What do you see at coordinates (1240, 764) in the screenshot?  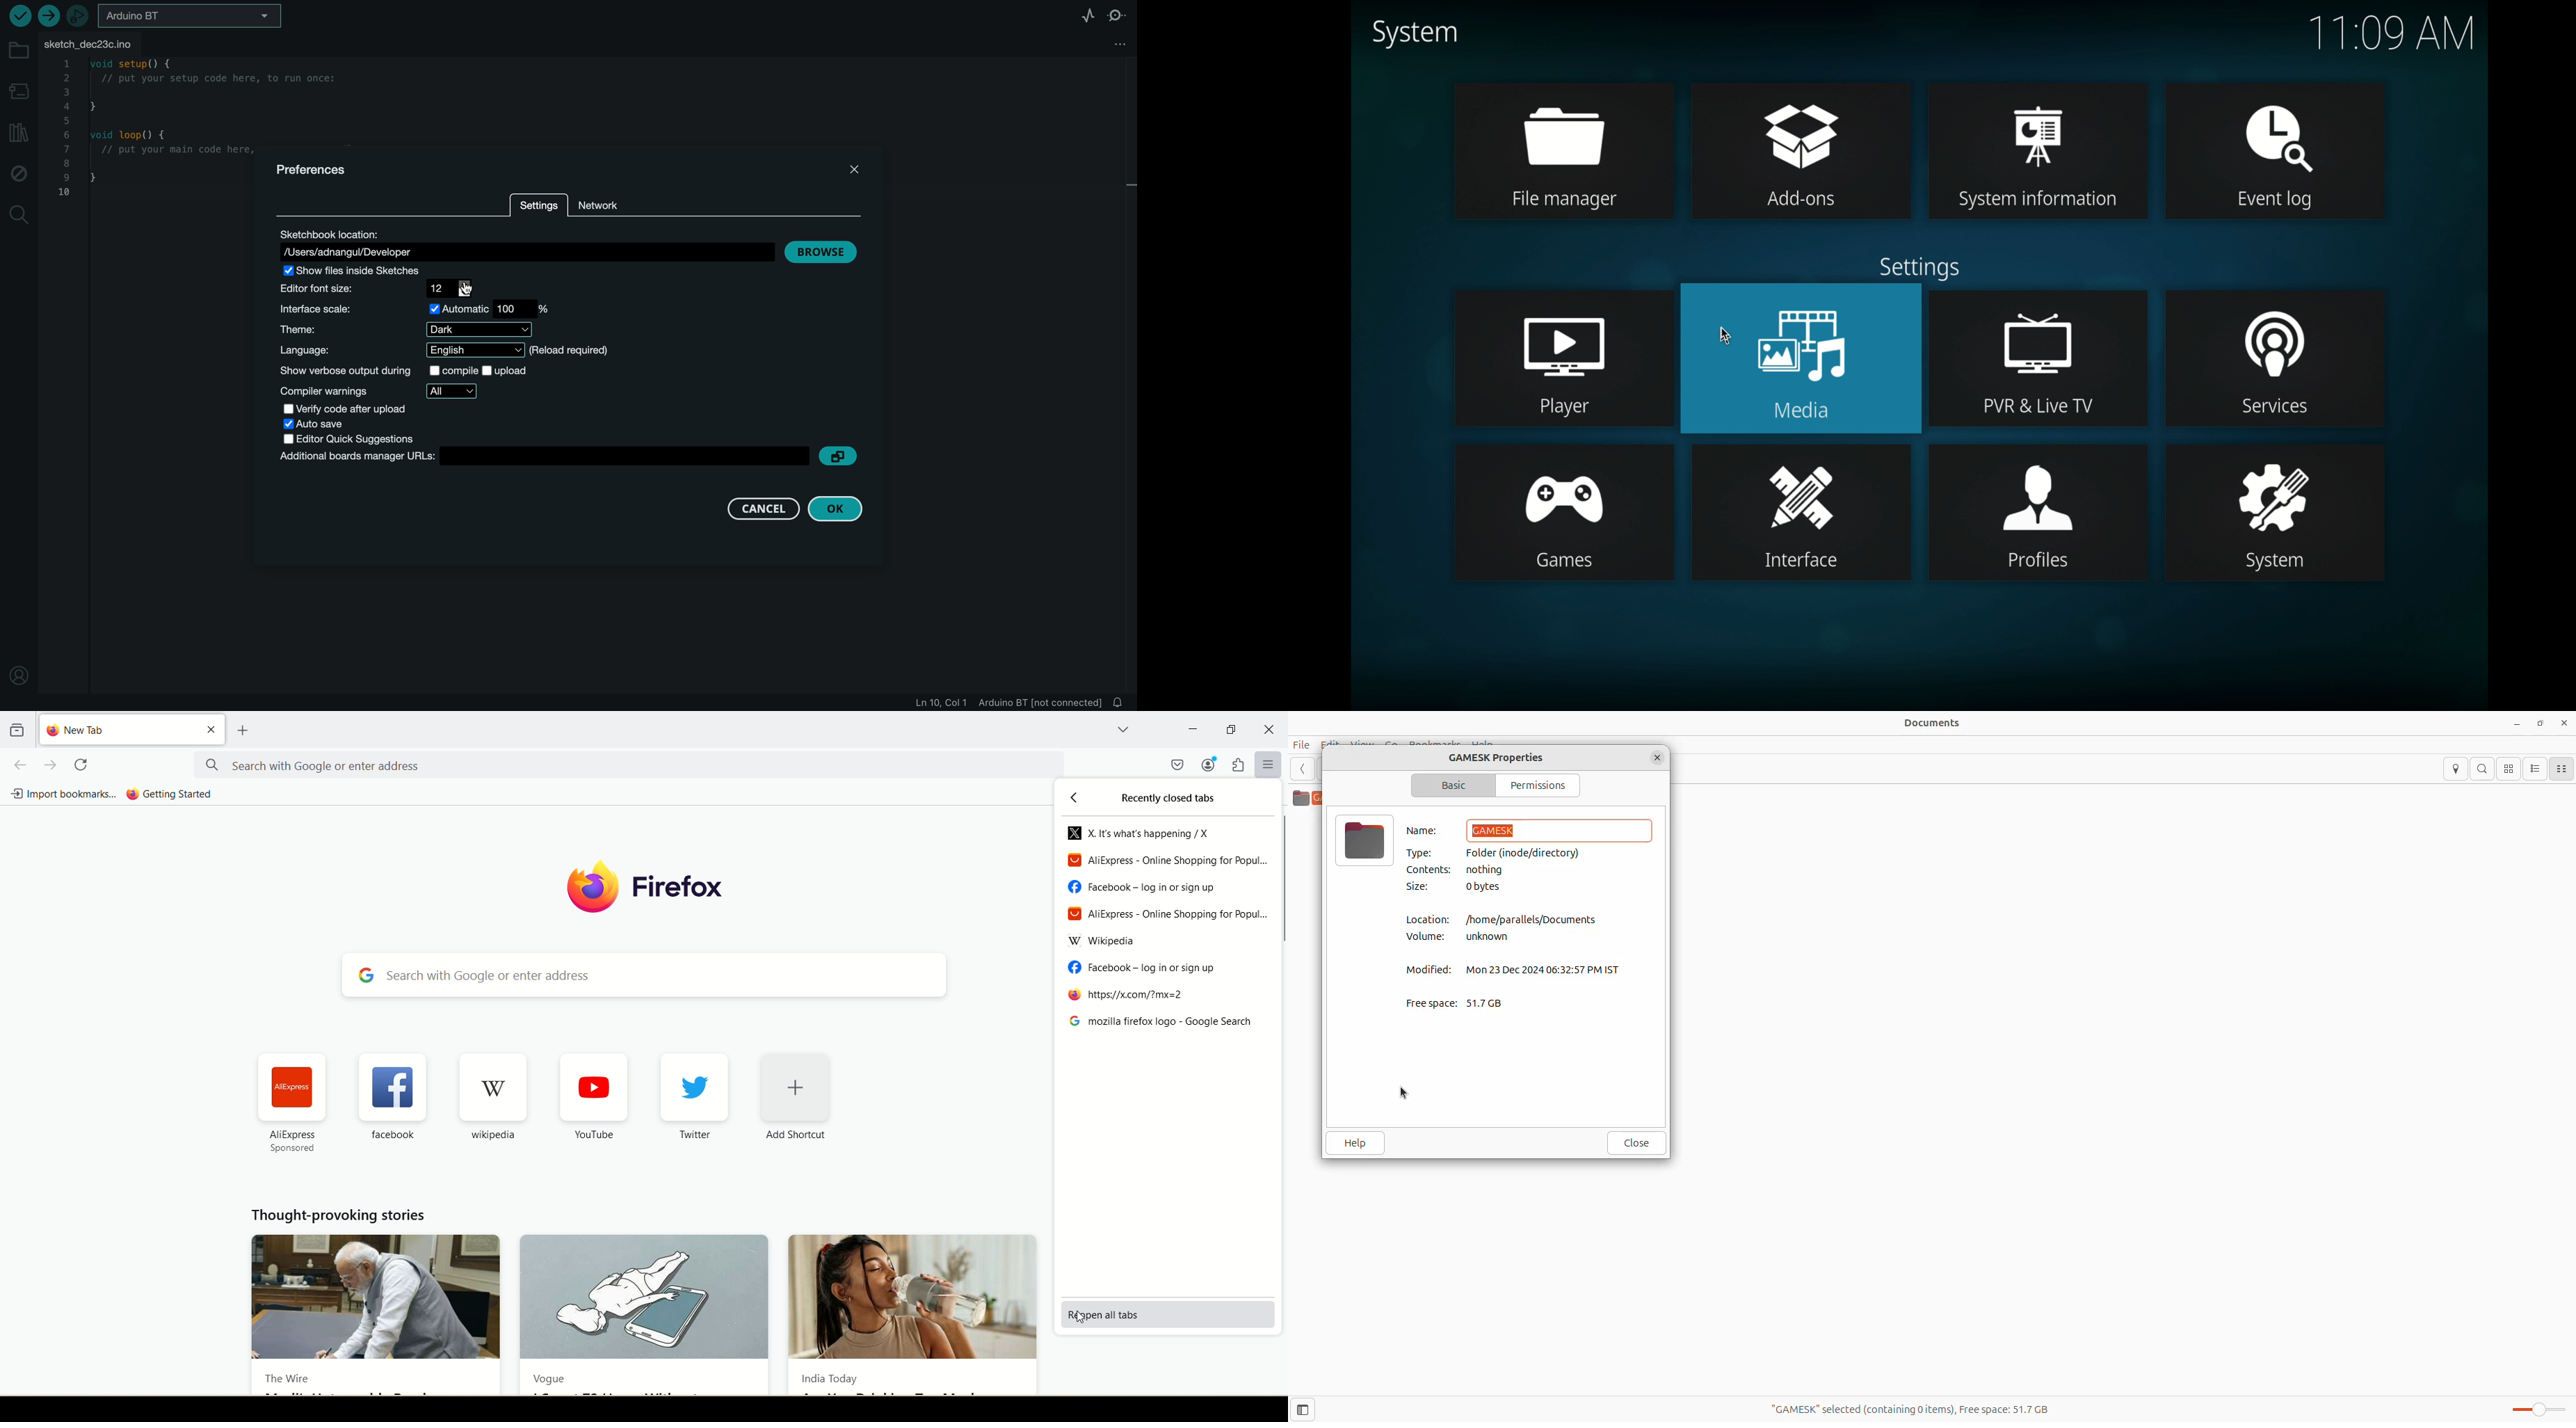 I see `extensions` at bounding box center [1240, 764].